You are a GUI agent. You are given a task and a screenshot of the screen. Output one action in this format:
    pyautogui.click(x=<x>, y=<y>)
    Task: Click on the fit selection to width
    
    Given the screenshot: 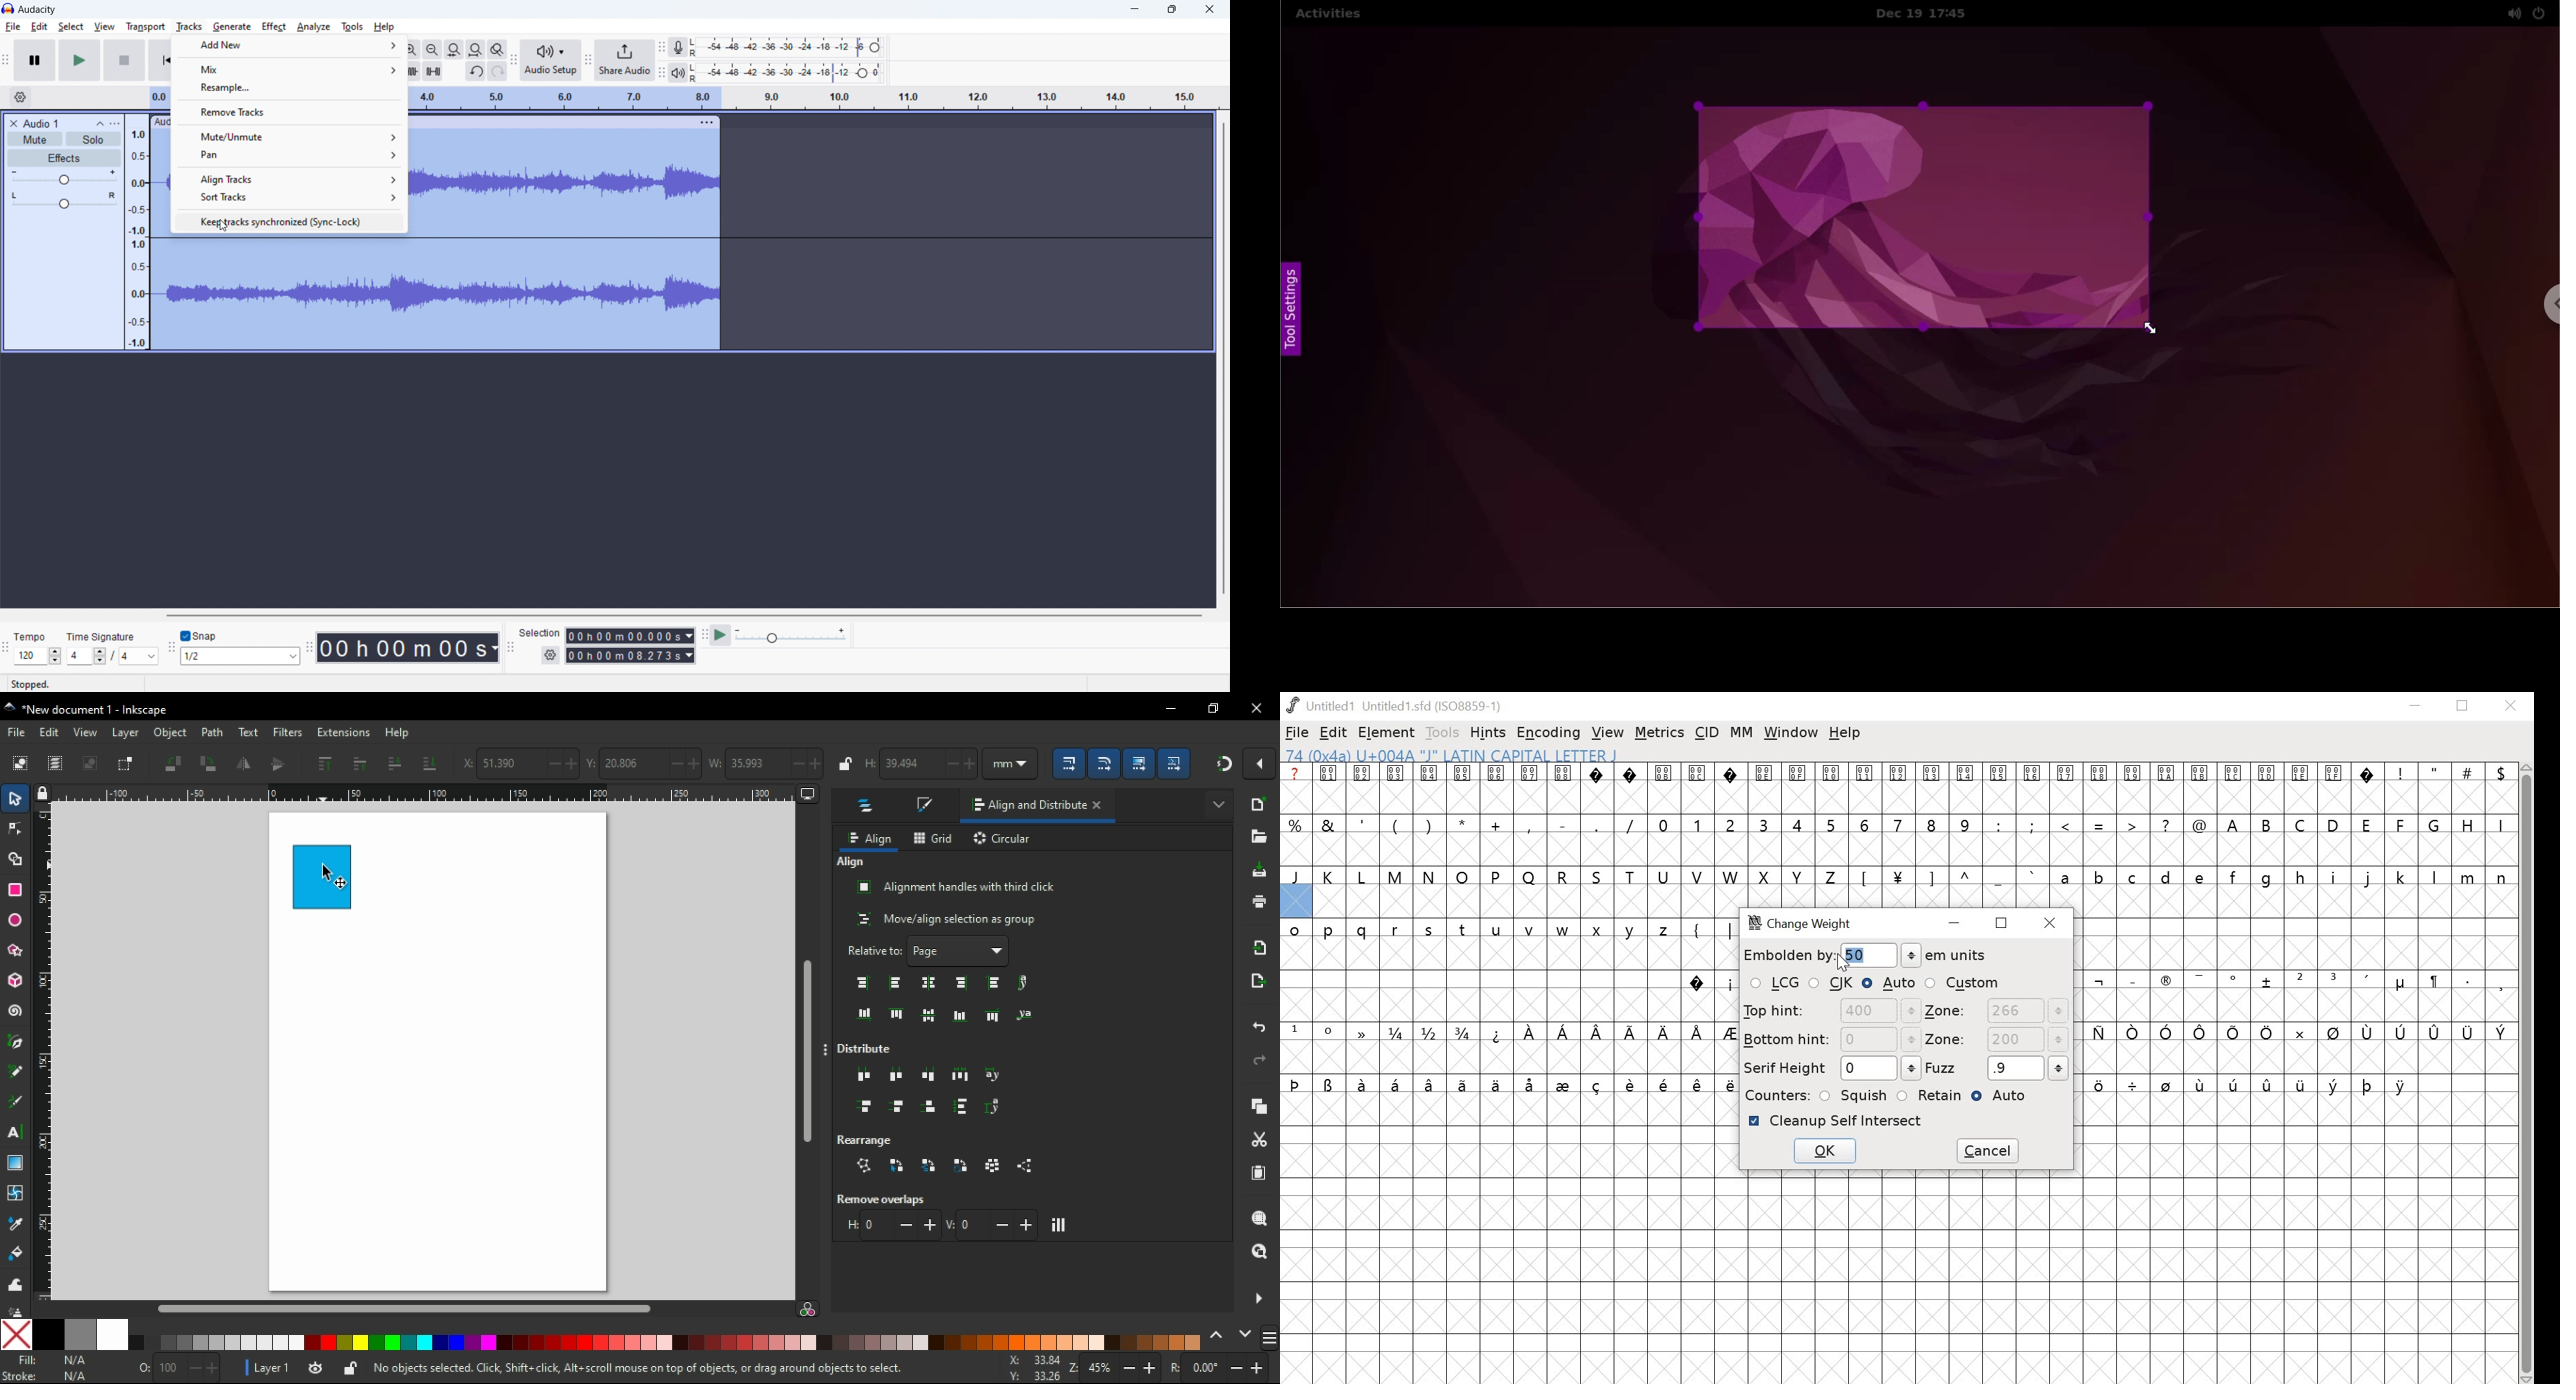 What is the action you would take?
    pyautogui.click(x=454, y=49)
    